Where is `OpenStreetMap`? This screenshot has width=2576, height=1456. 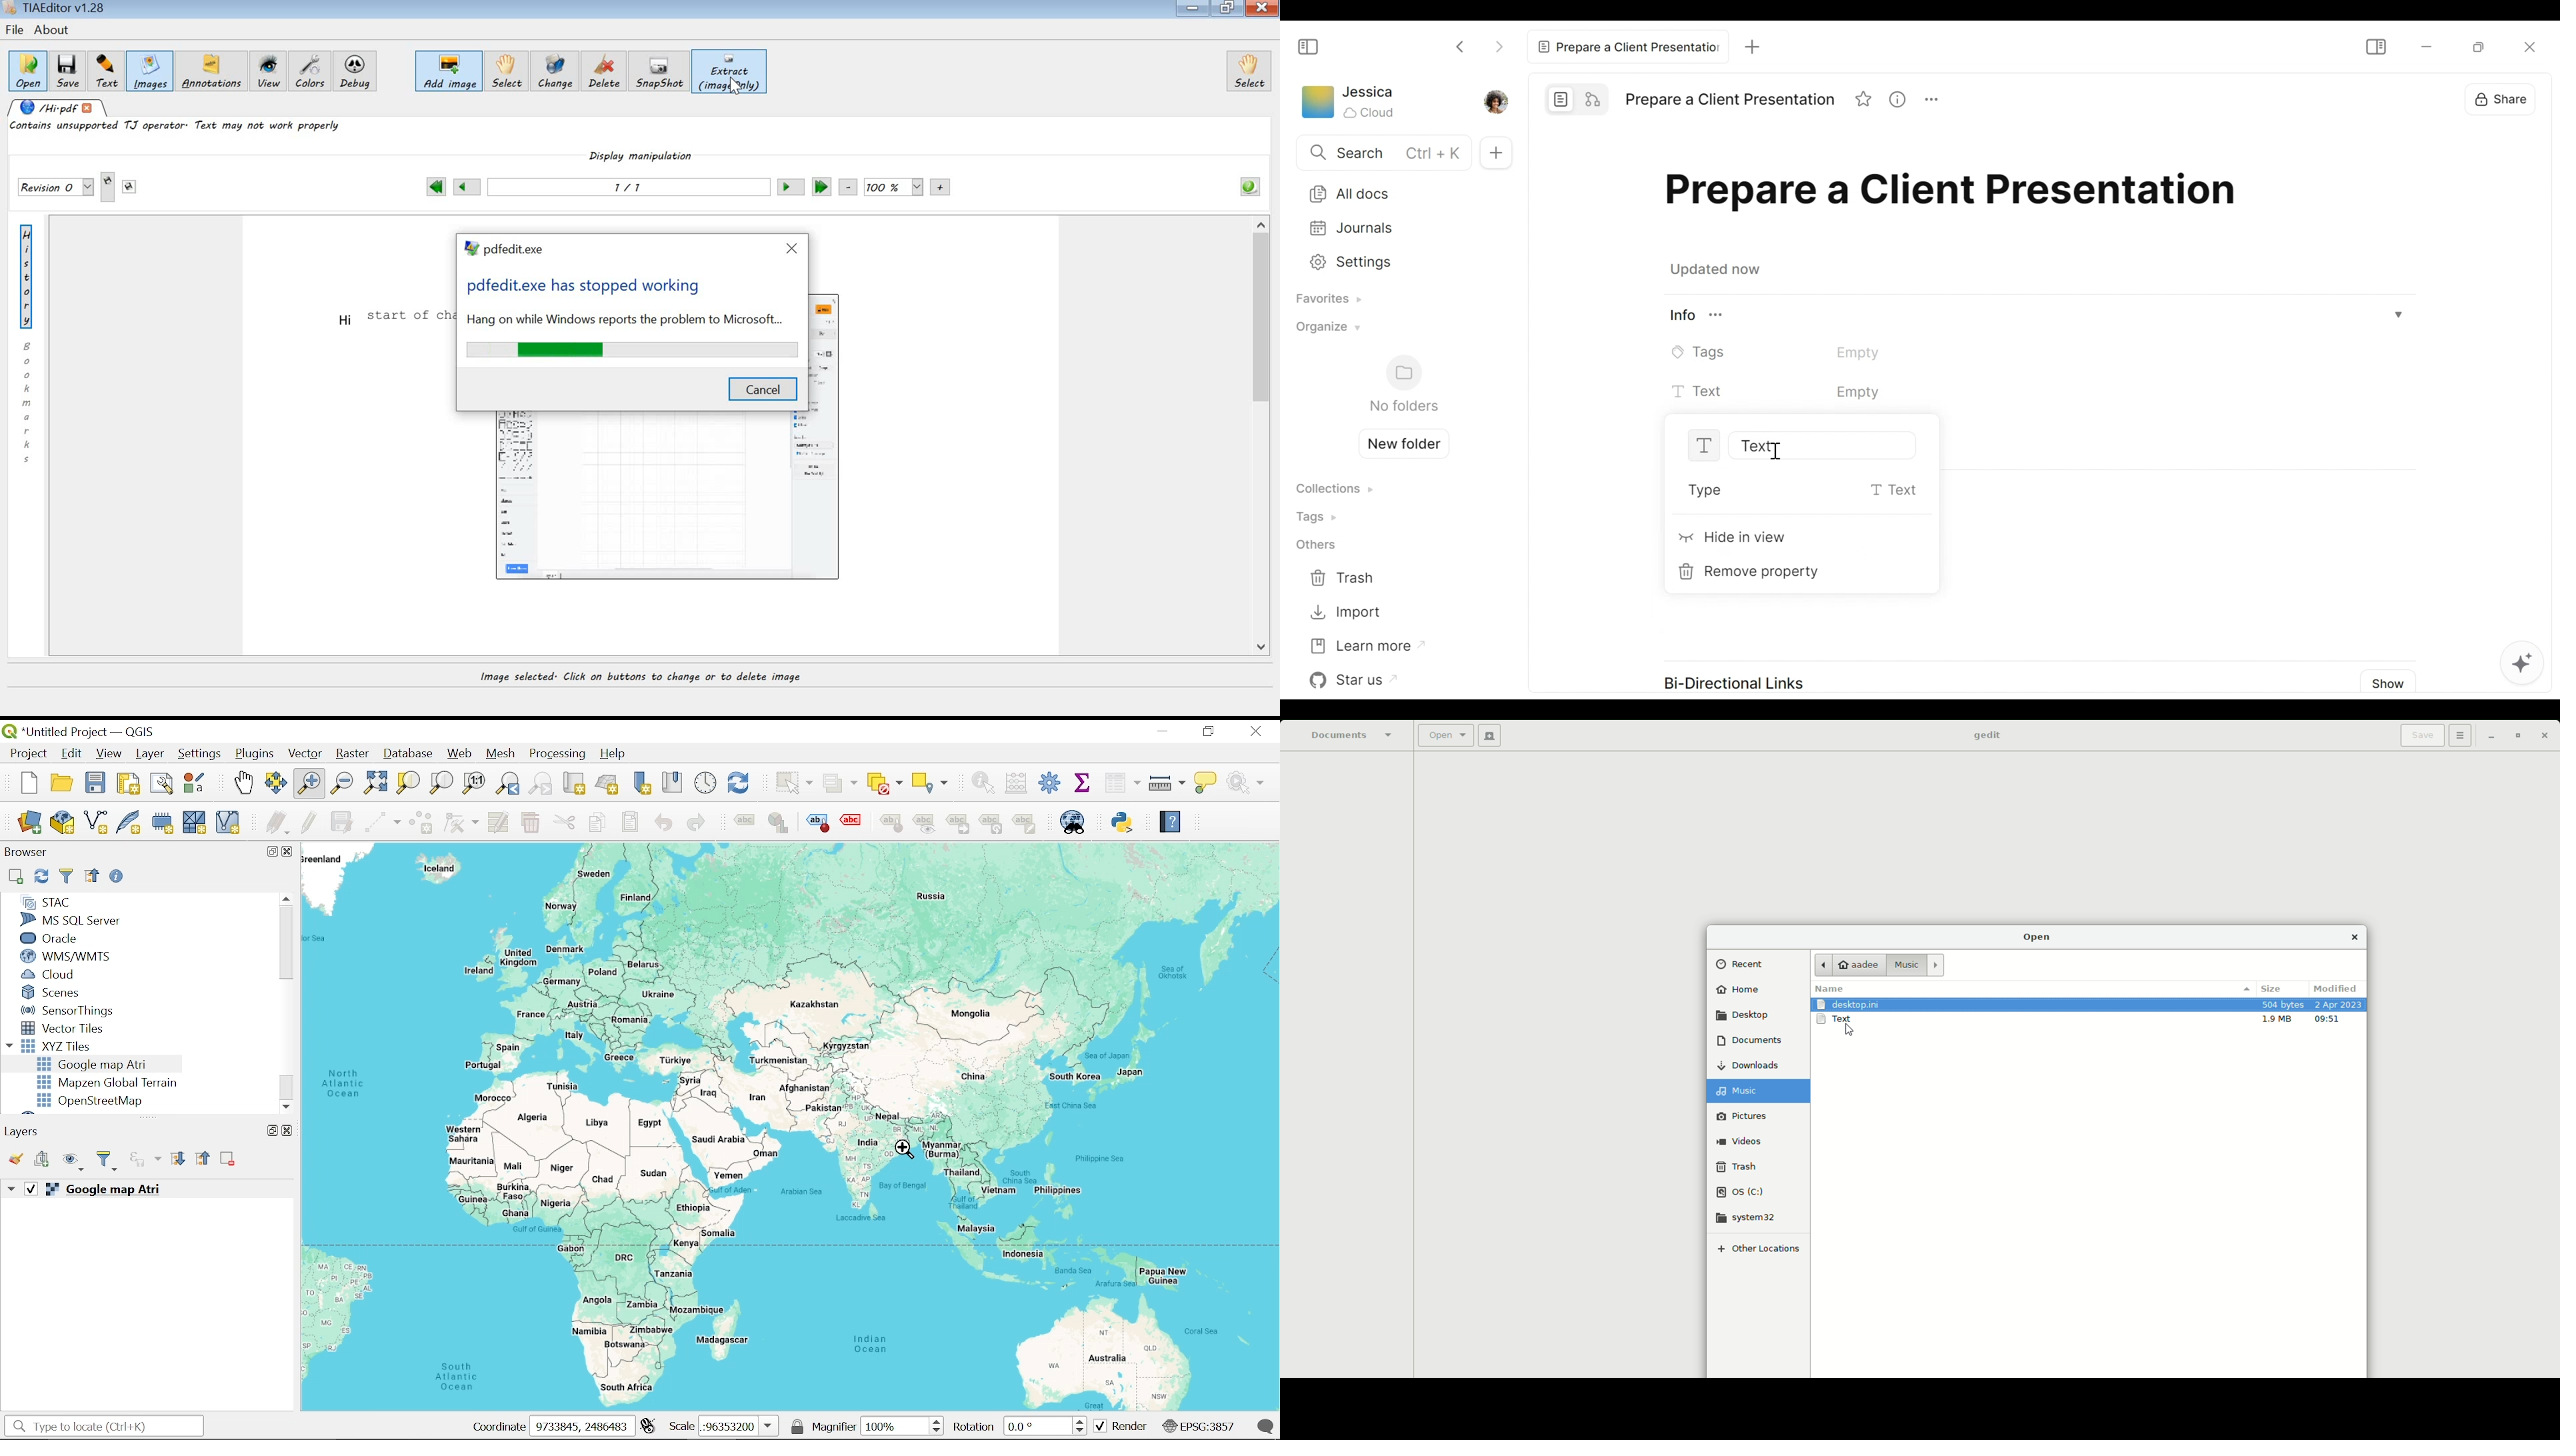 OpenStreetMap is located at coordinates (93, 1101).